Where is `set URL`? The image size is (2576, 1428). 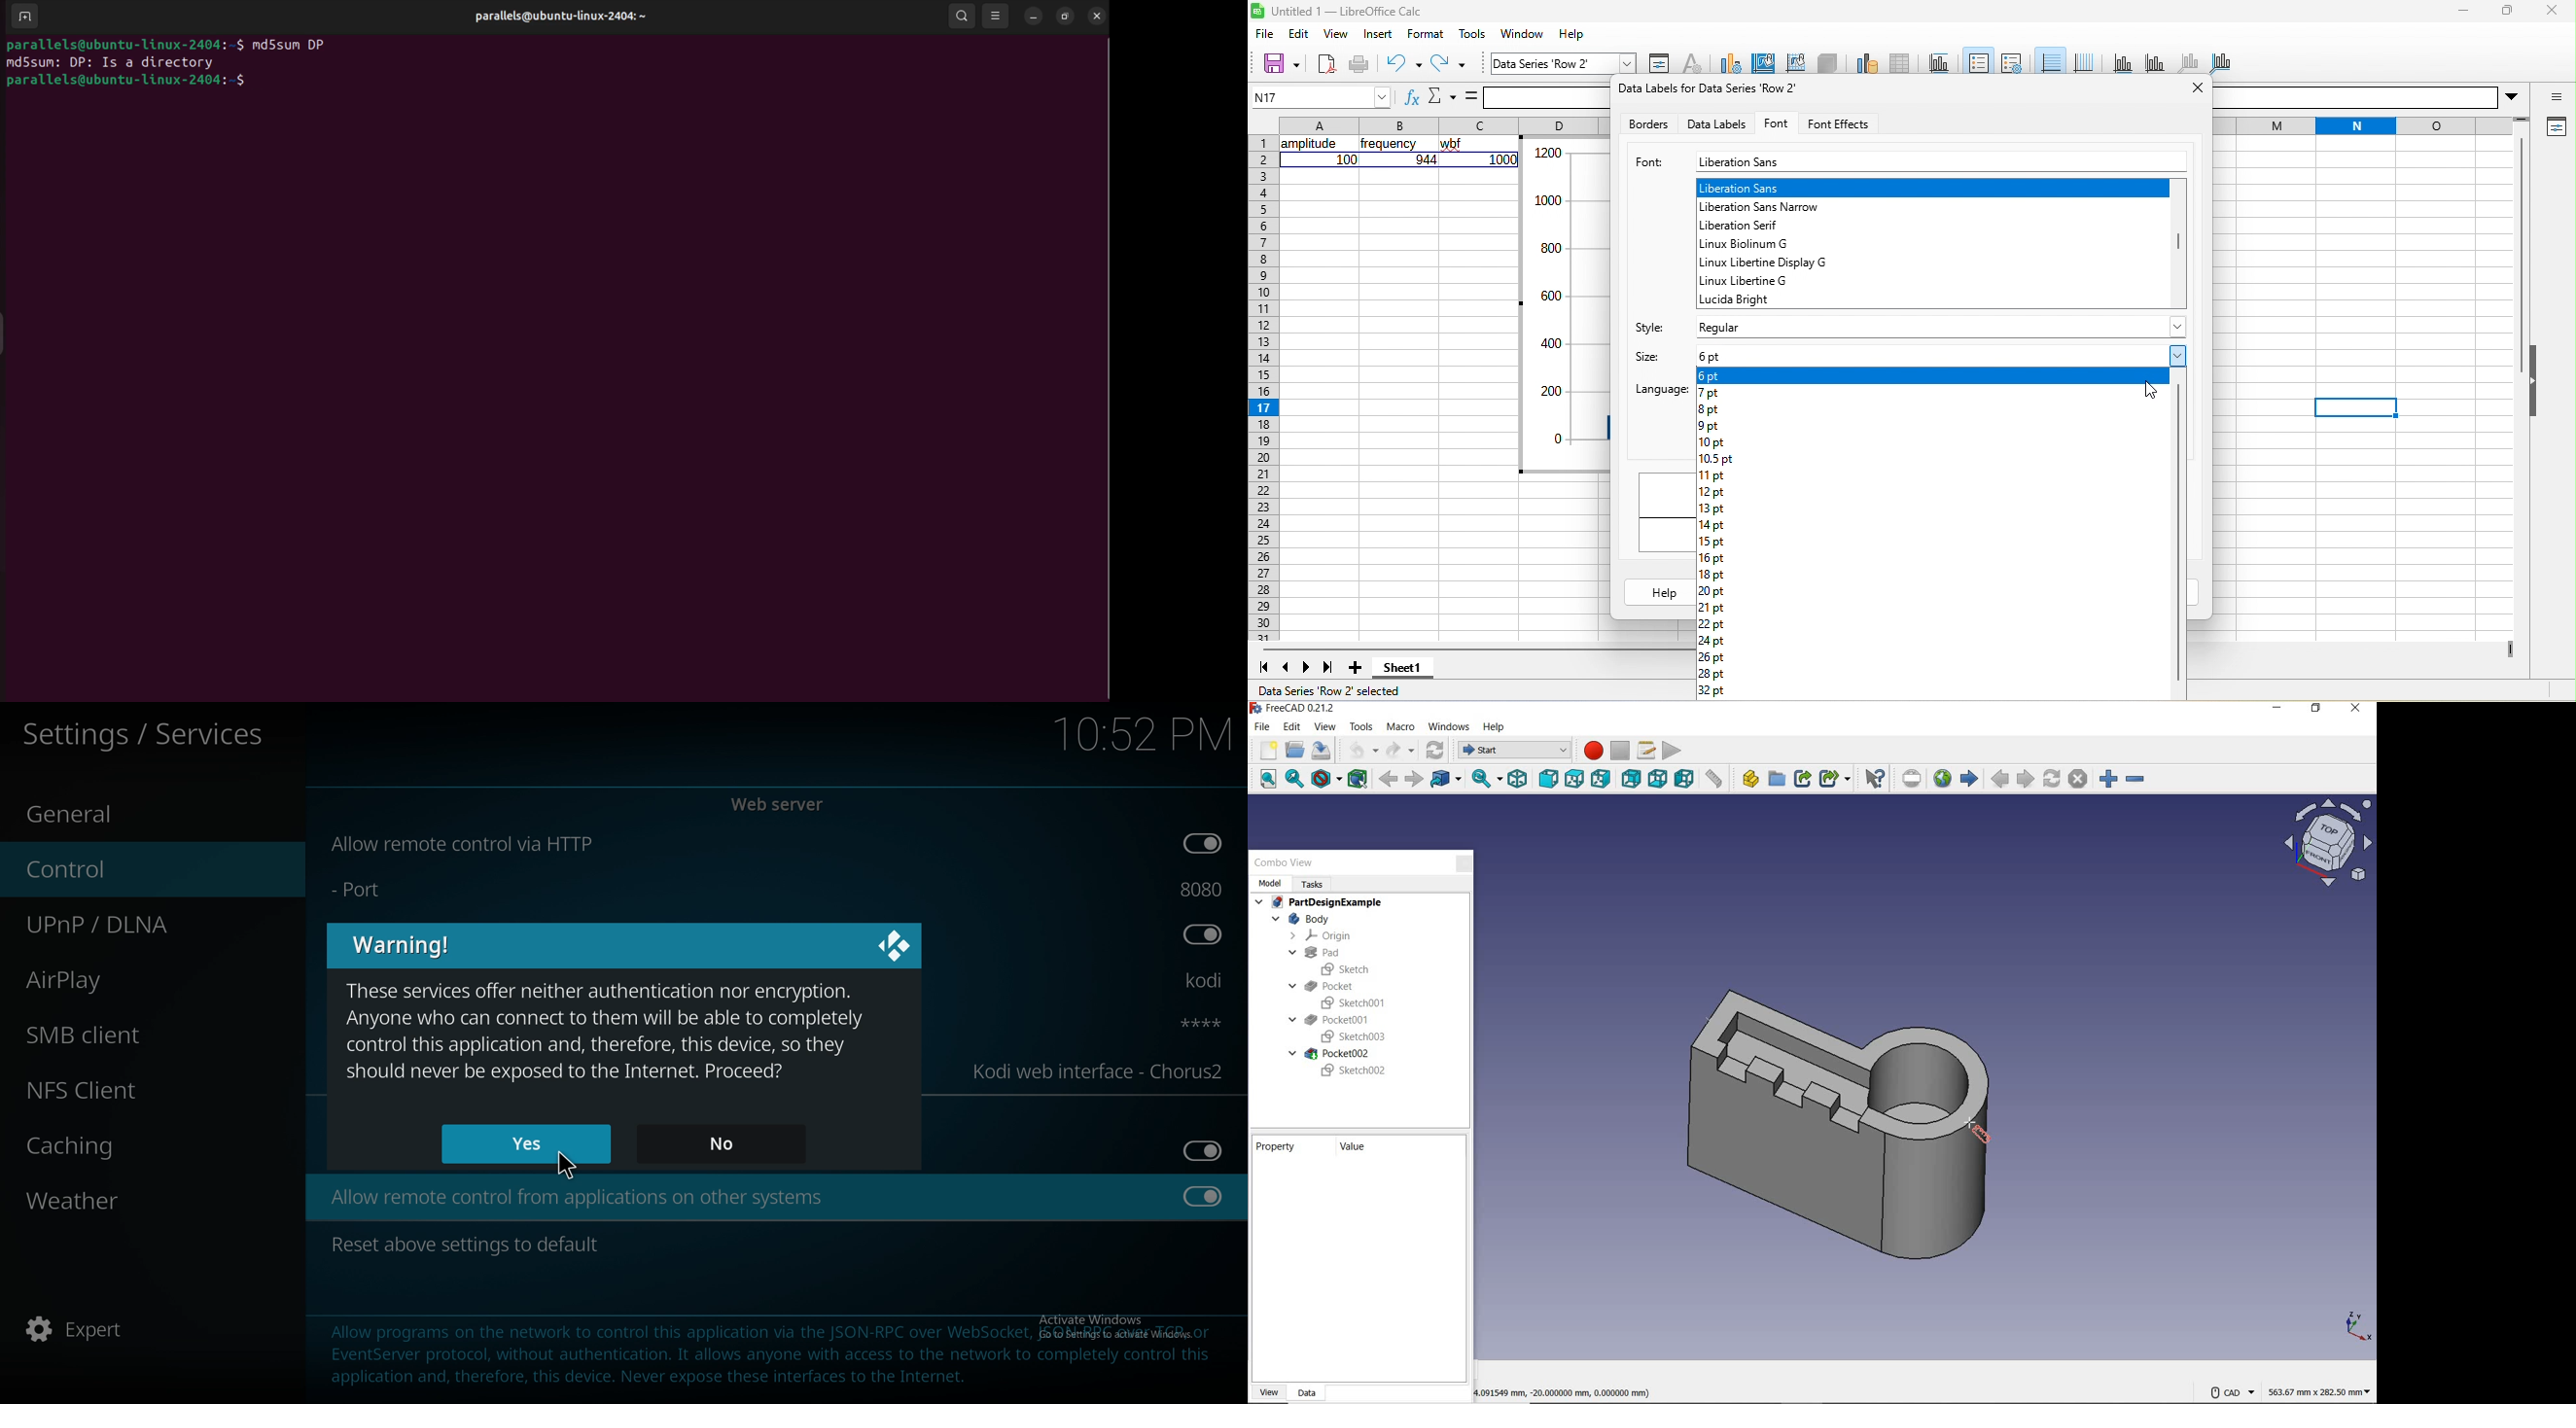
set URL is located at coordinates (1912, 780).